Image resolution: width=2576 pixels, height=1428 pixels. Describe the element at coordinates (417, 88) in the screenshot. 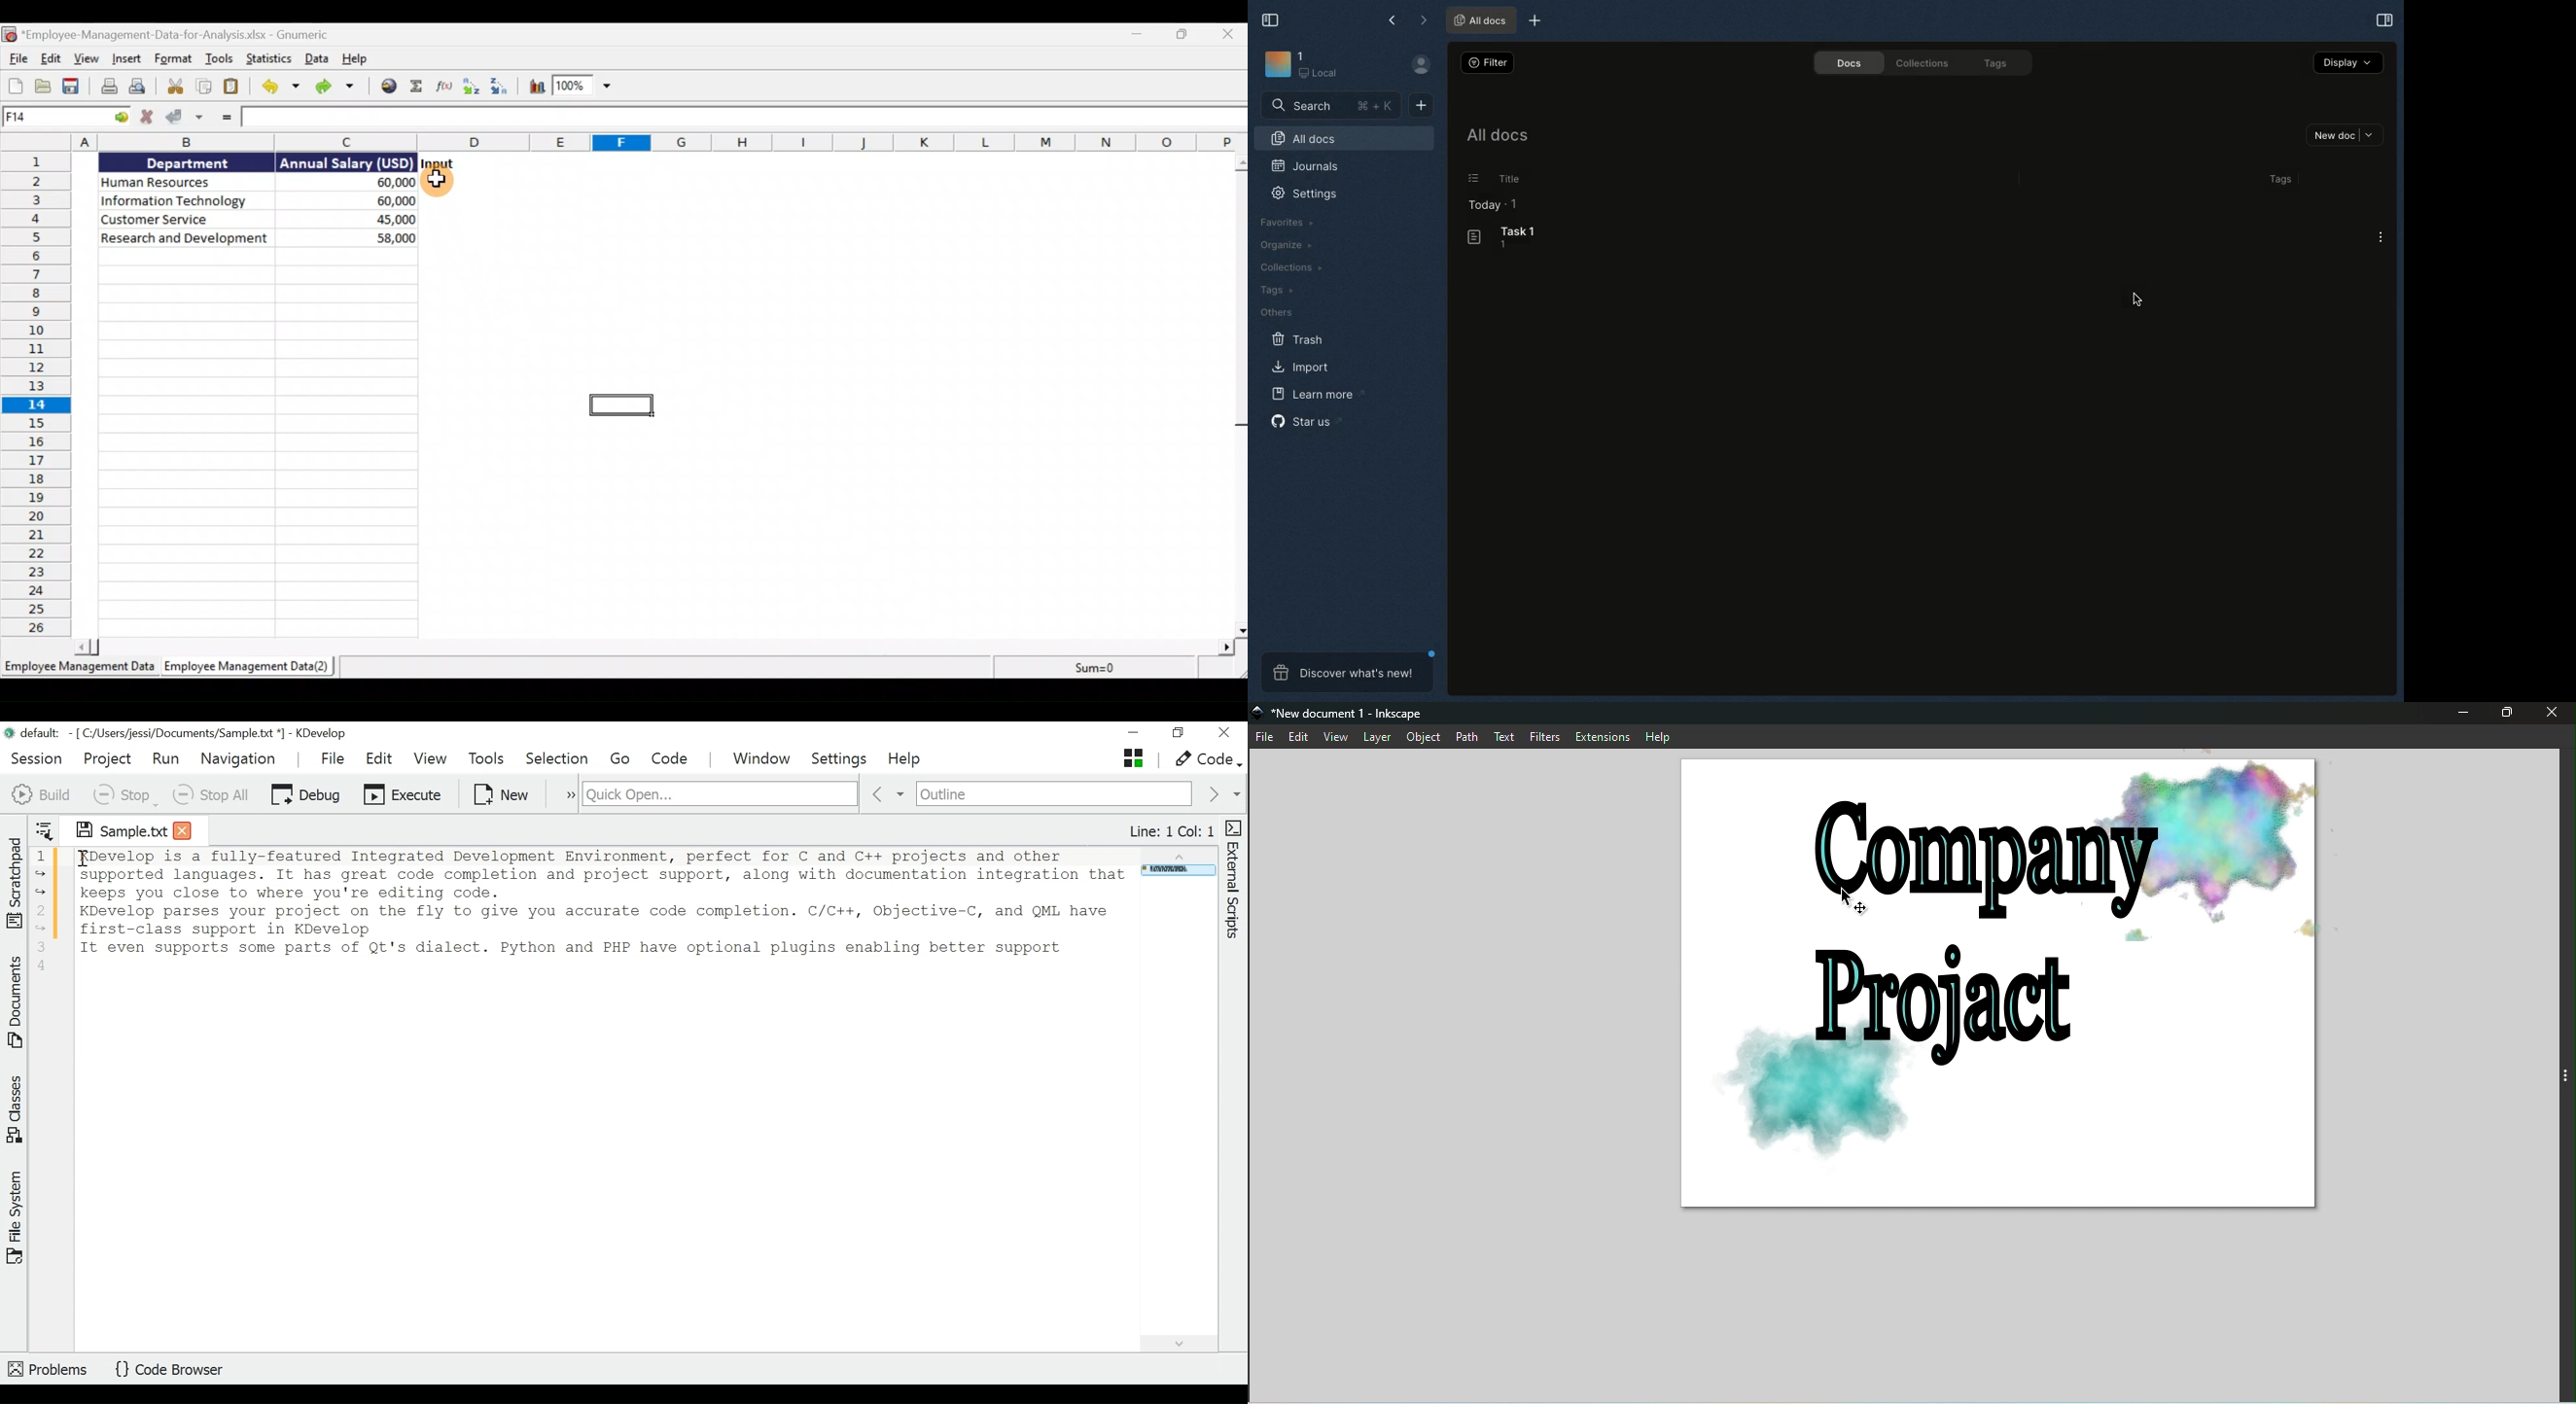

I see `Sum into current cell` at that location.